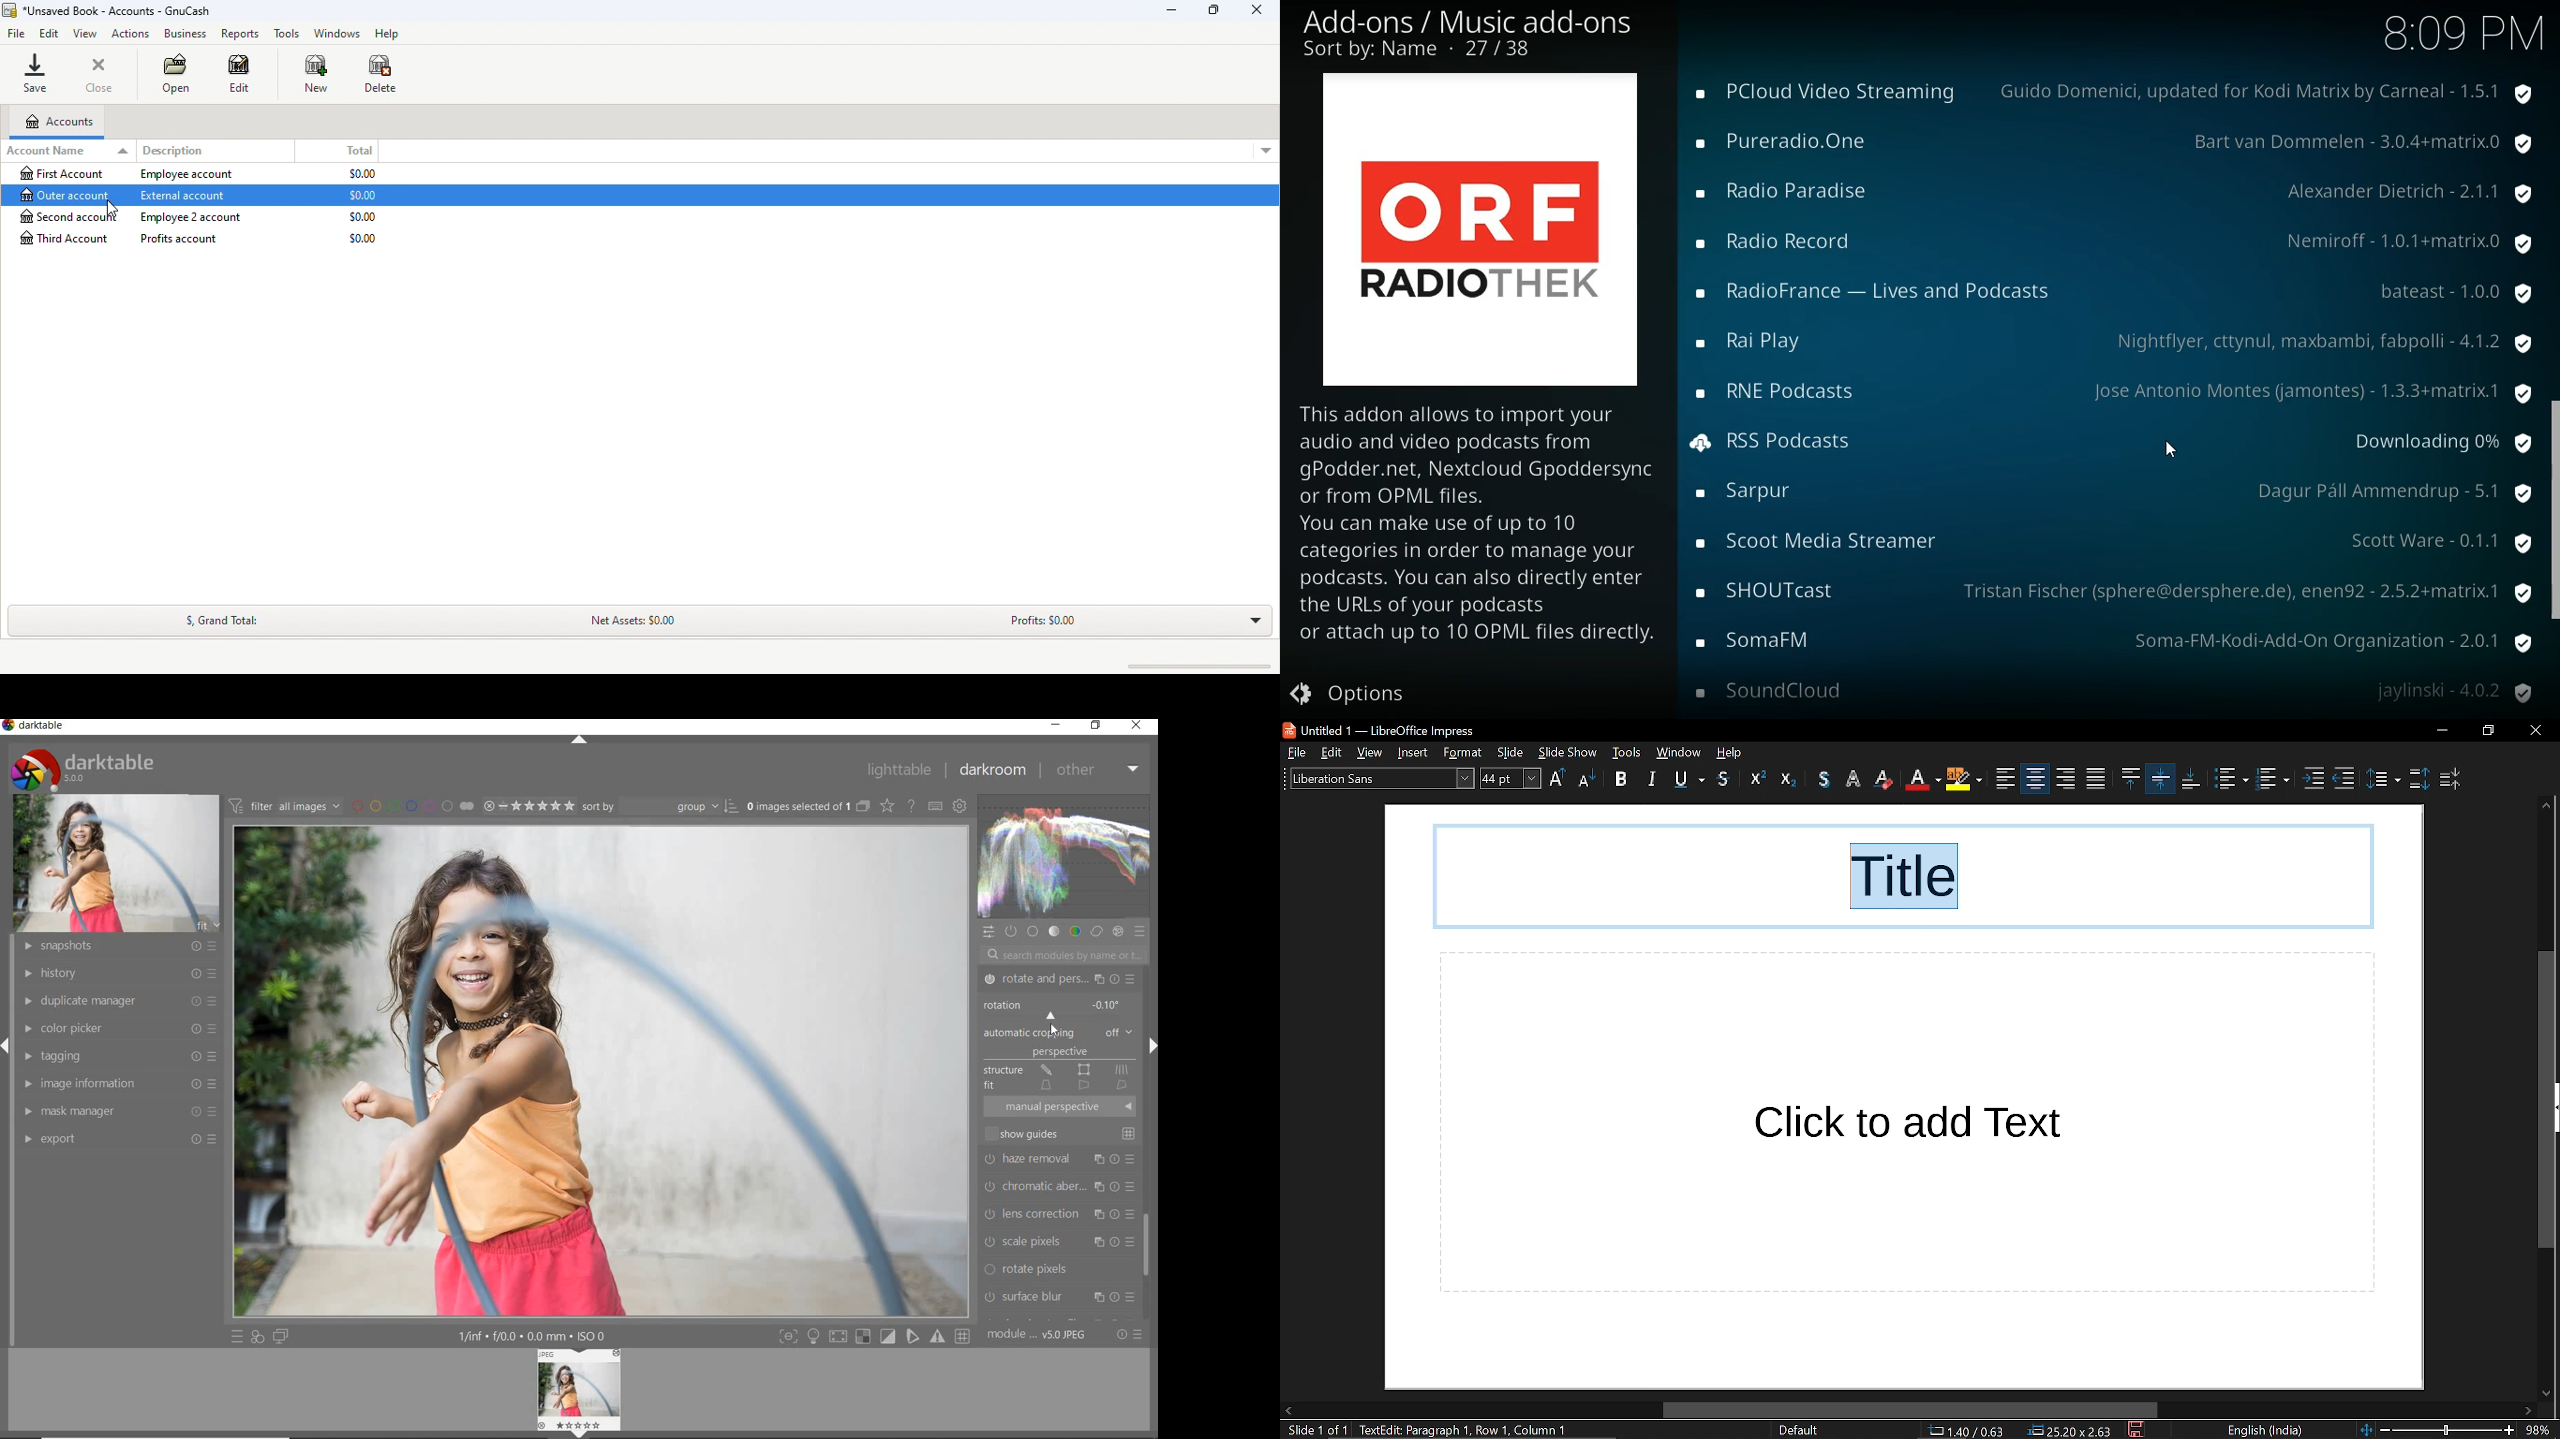 Image resolution: width=2576 pixels, height=1456 pixels. I want to click on provider, so click(2358, 145).